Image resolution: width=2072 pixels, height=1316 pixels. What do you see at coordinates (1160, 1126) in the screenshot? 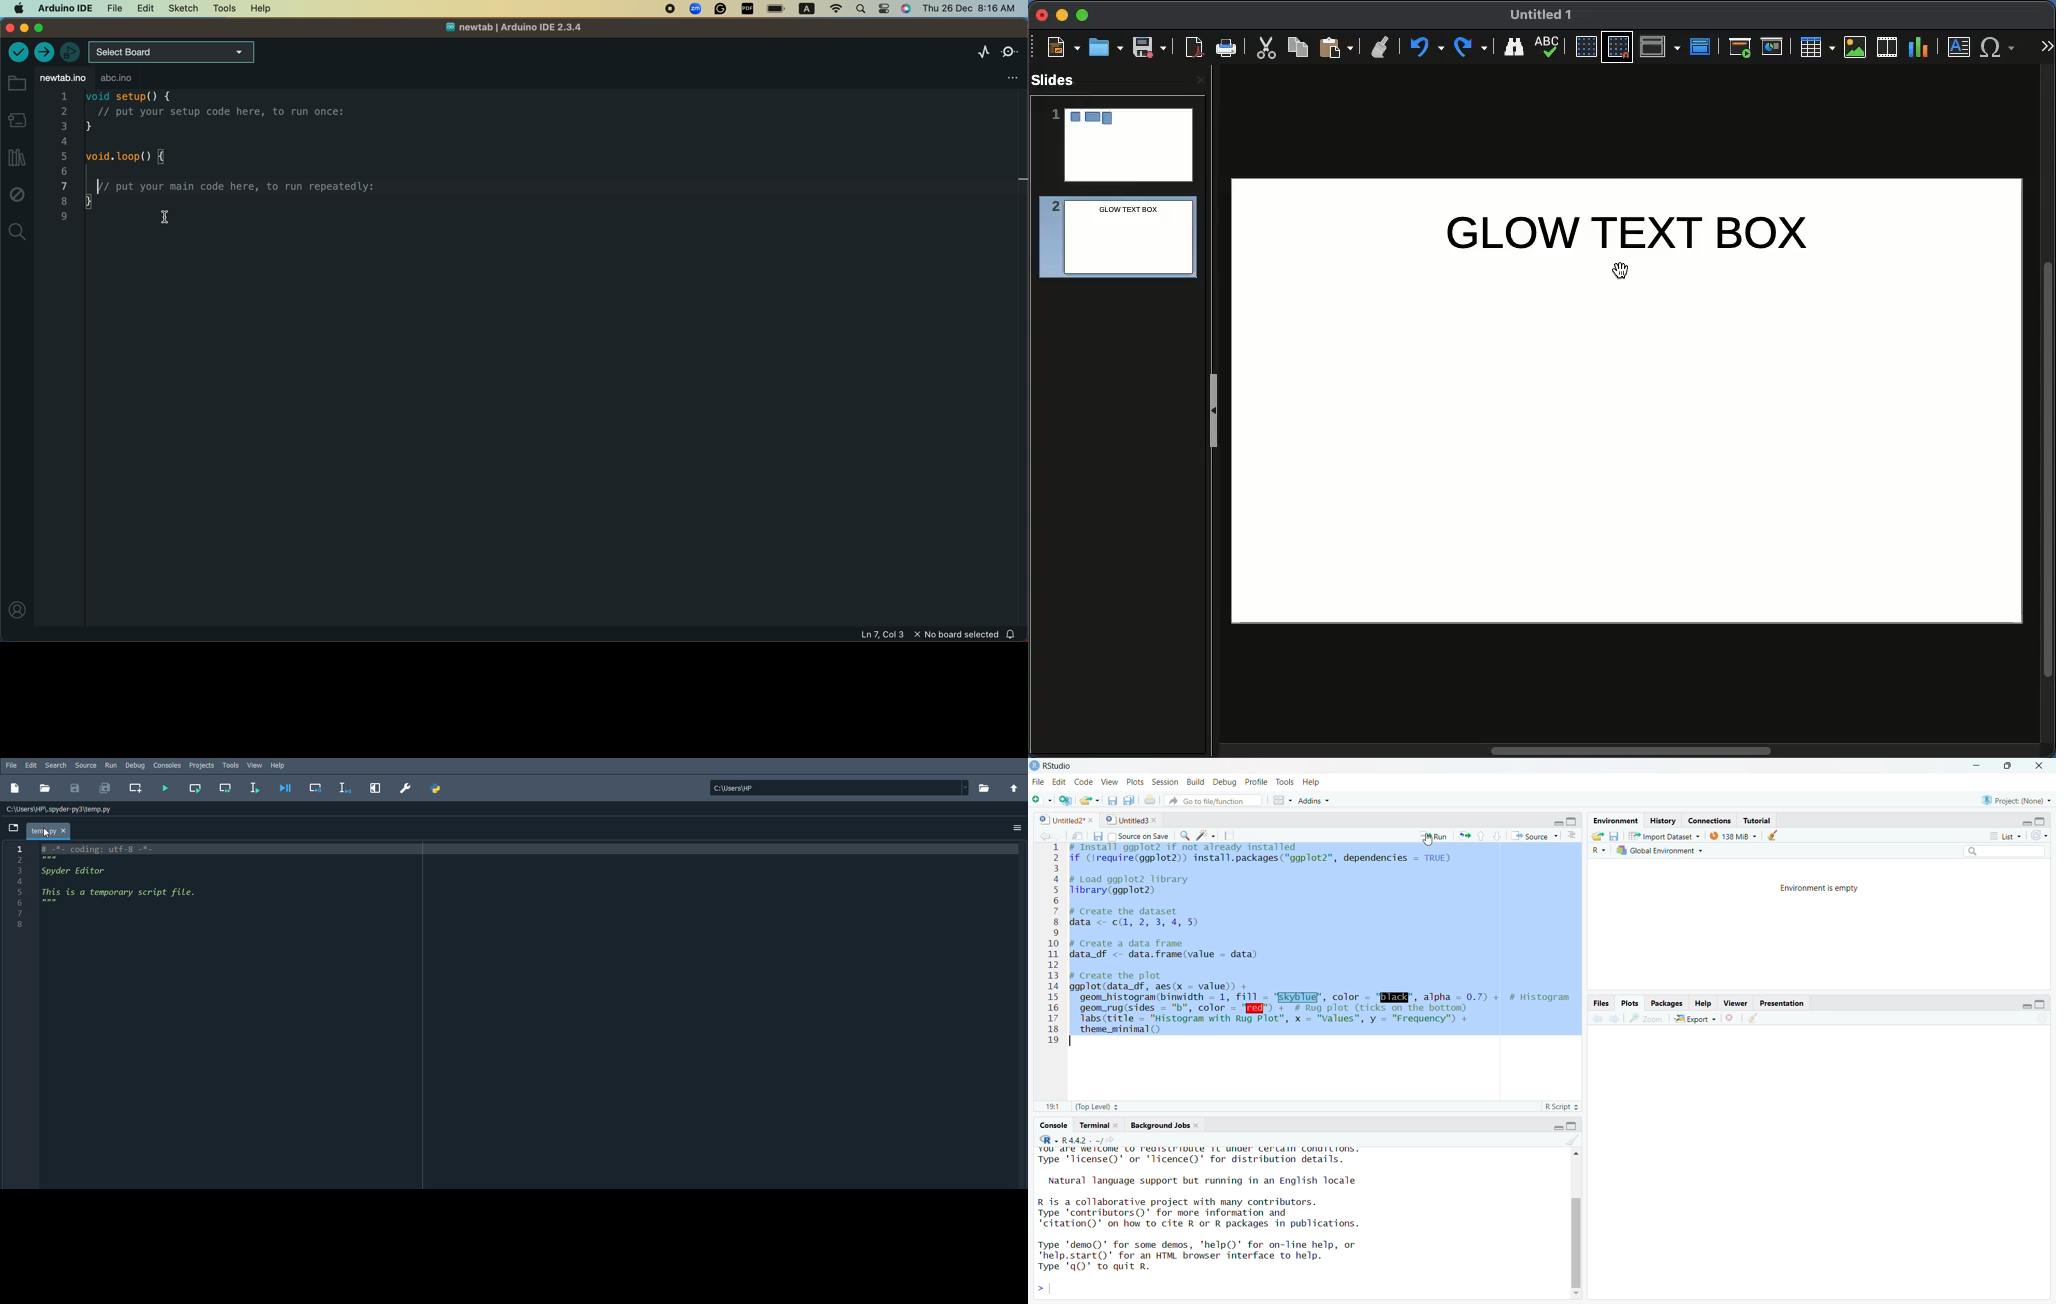
I see `ackground Jobs` at bounding box center [1160, 1126].